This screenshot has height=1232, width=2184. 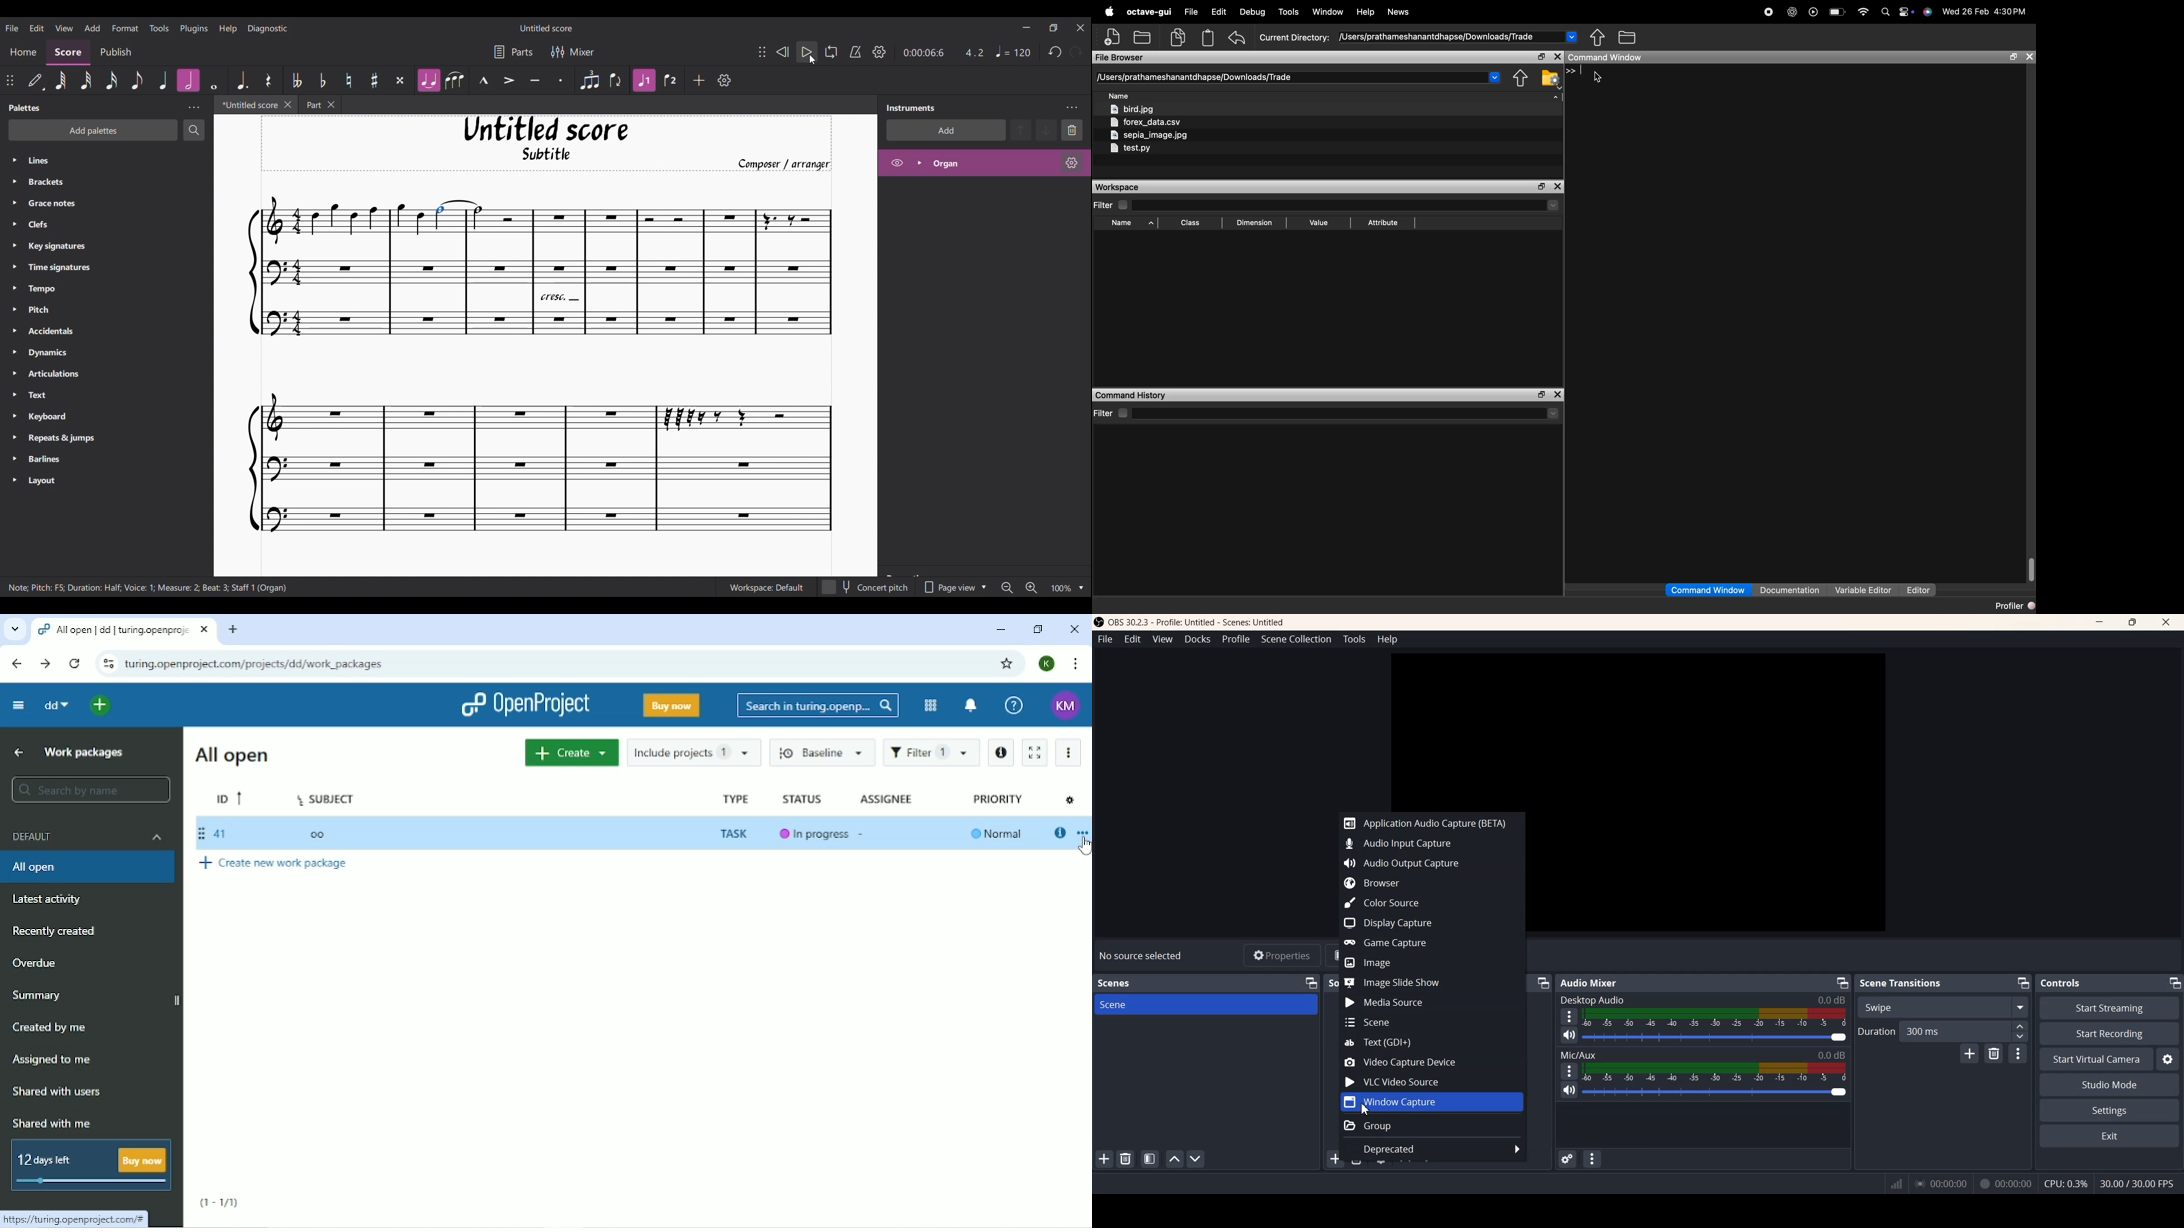 What do you see at coordinates (1842, 983) in the screenshot?
I see `Minimize` at bounding box center [1842, 983].